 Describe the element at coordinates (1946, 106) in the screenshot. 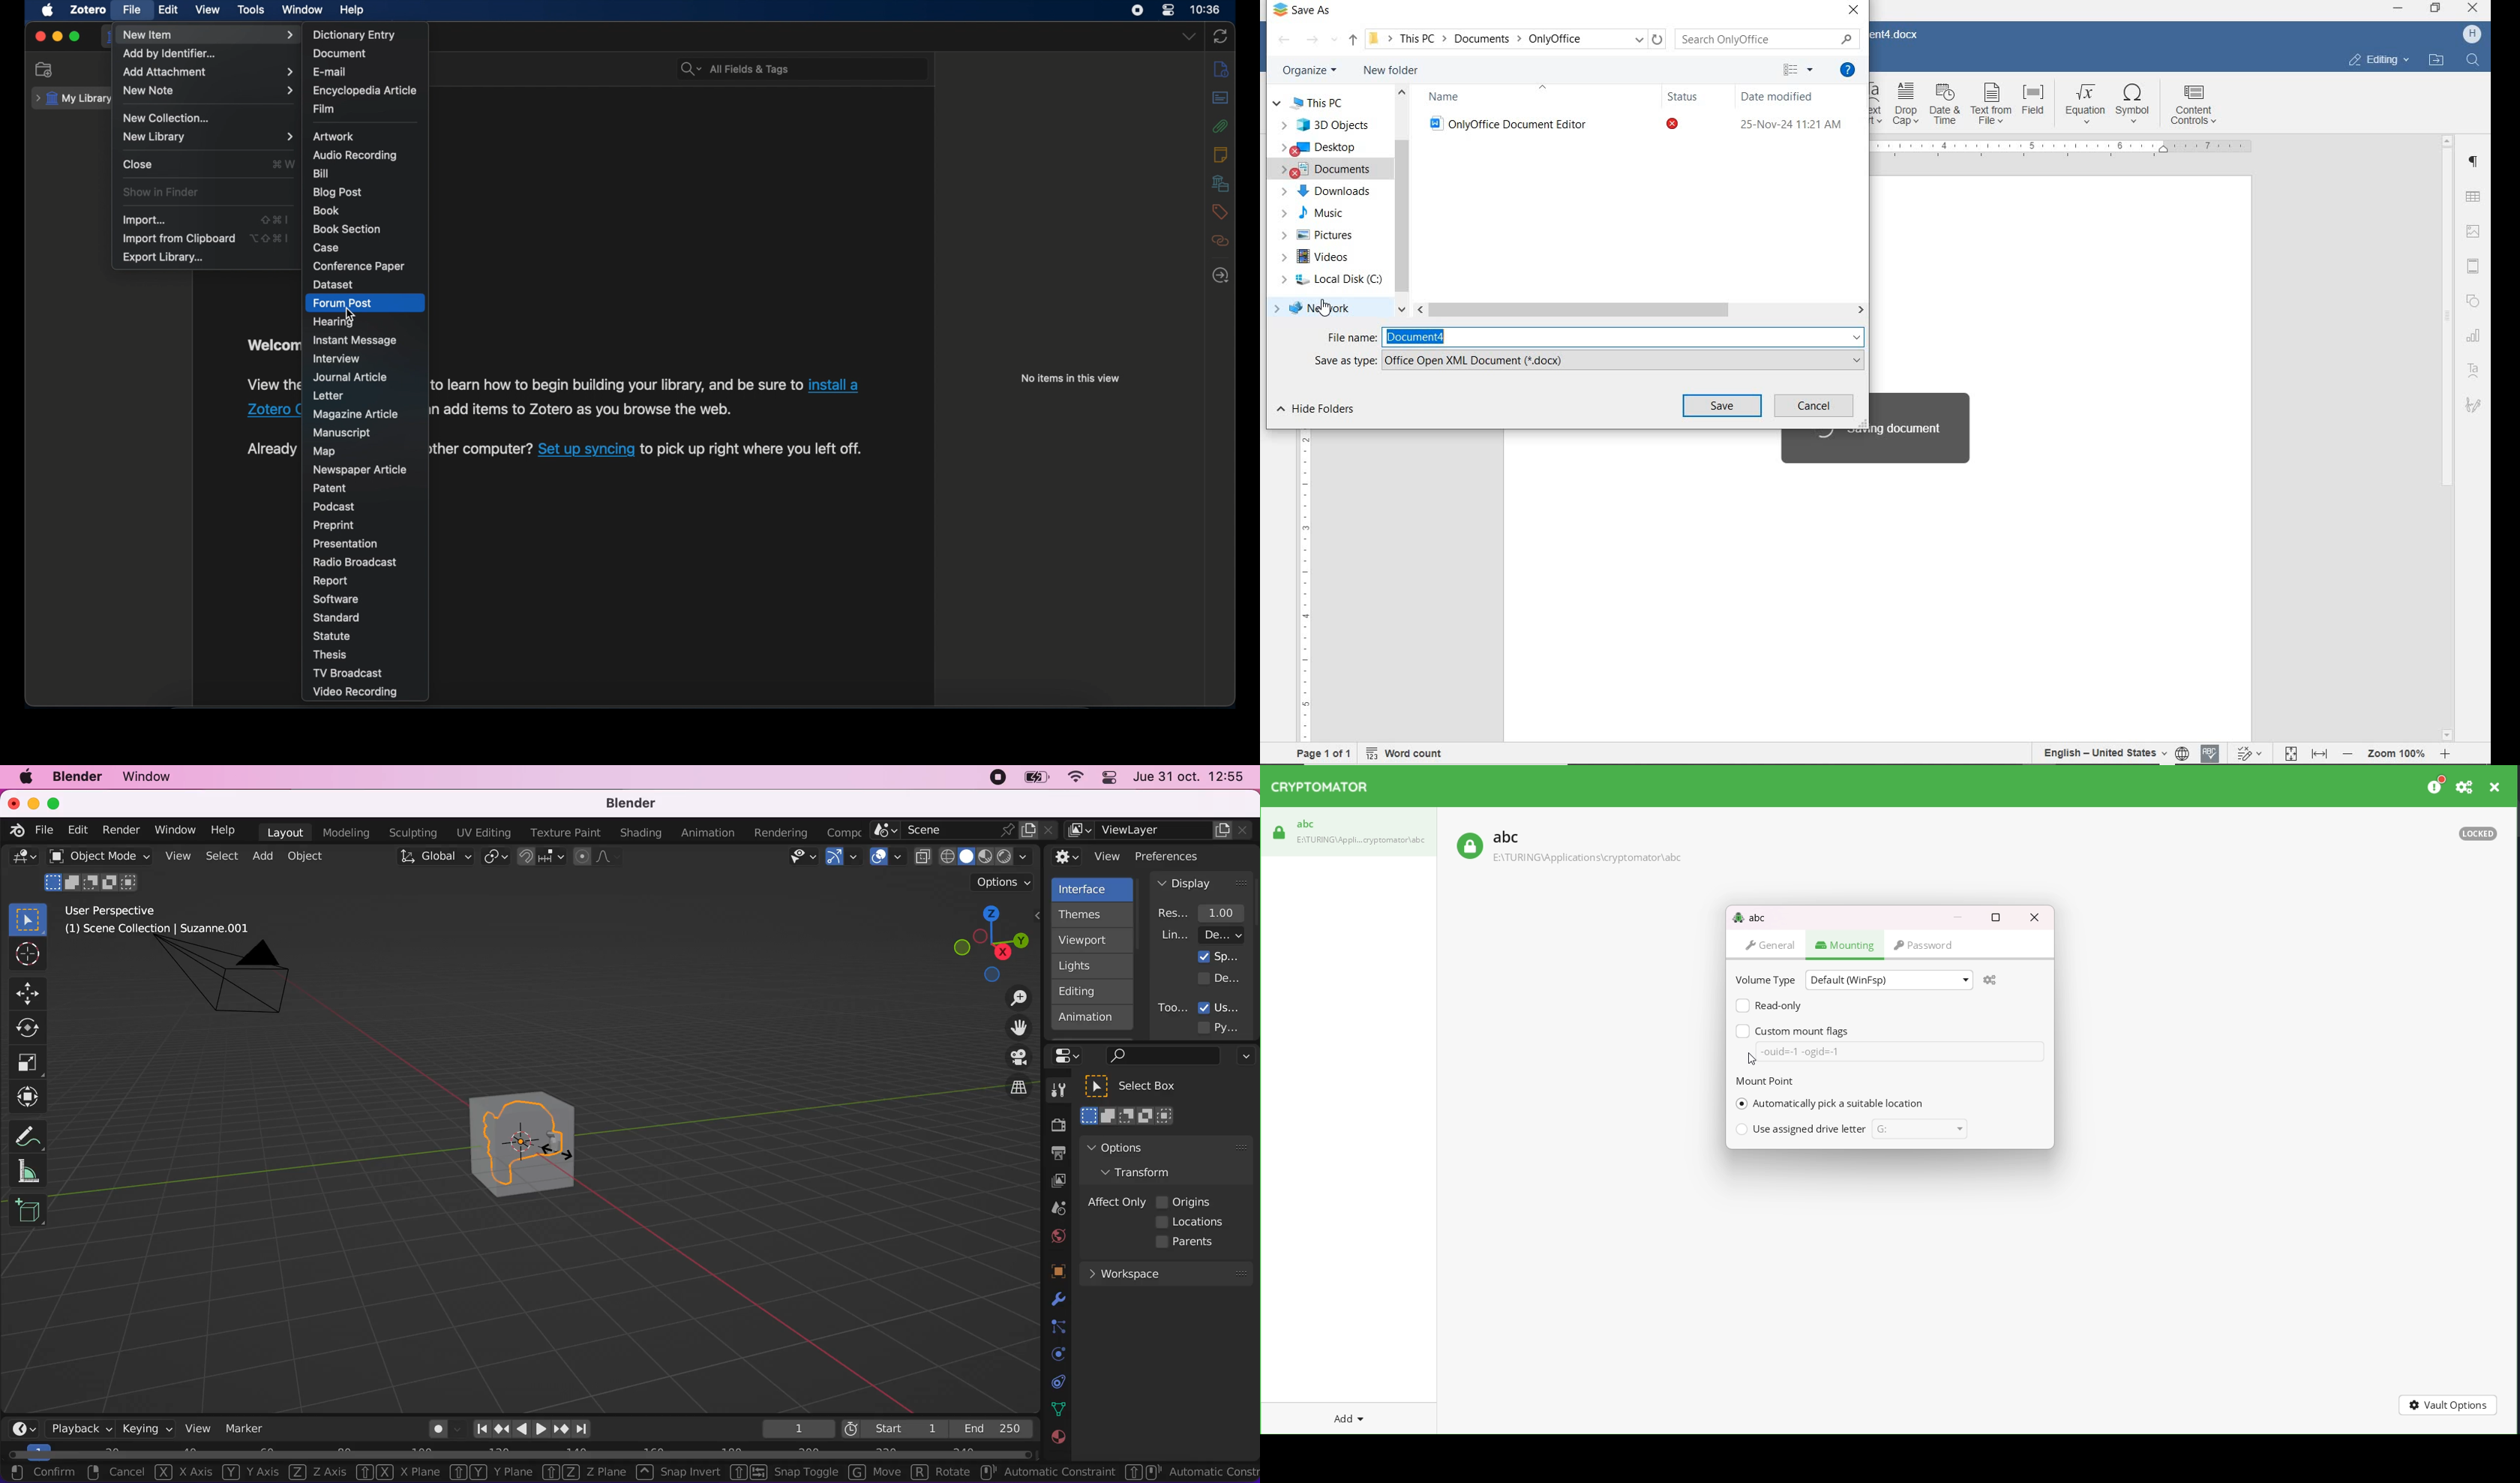

I see `date & time` at that location.